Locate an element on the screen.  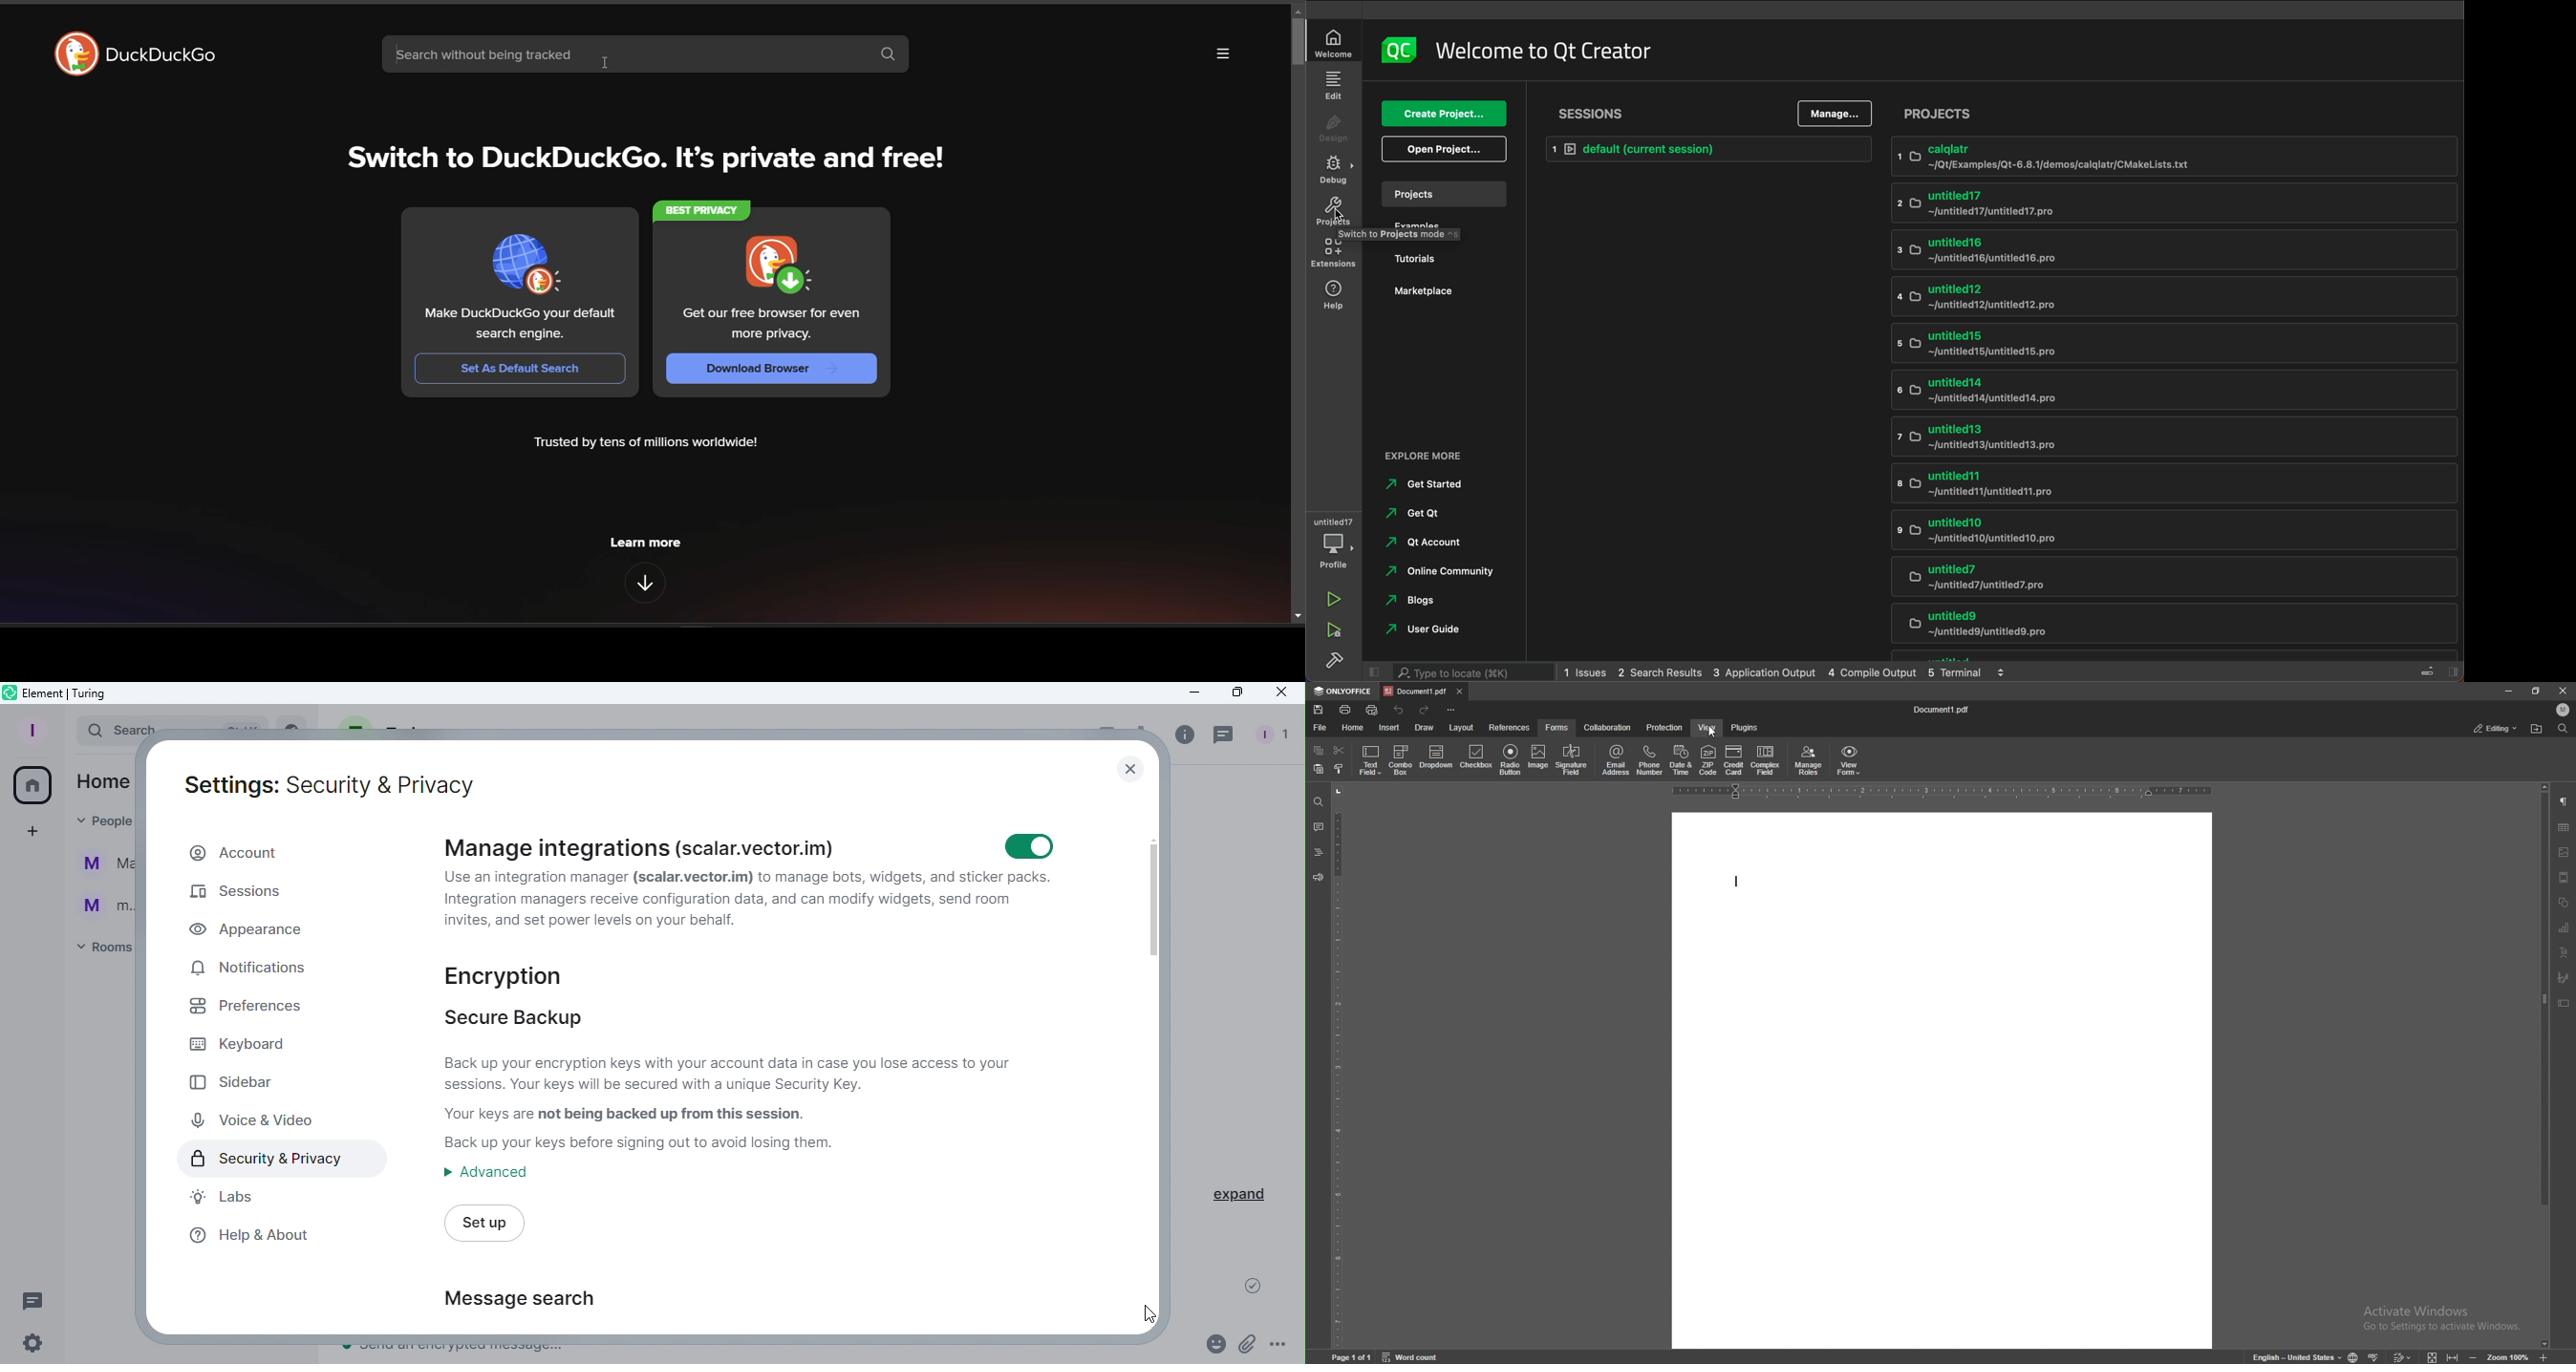
Minimize is located at coordinates (1189, 694).